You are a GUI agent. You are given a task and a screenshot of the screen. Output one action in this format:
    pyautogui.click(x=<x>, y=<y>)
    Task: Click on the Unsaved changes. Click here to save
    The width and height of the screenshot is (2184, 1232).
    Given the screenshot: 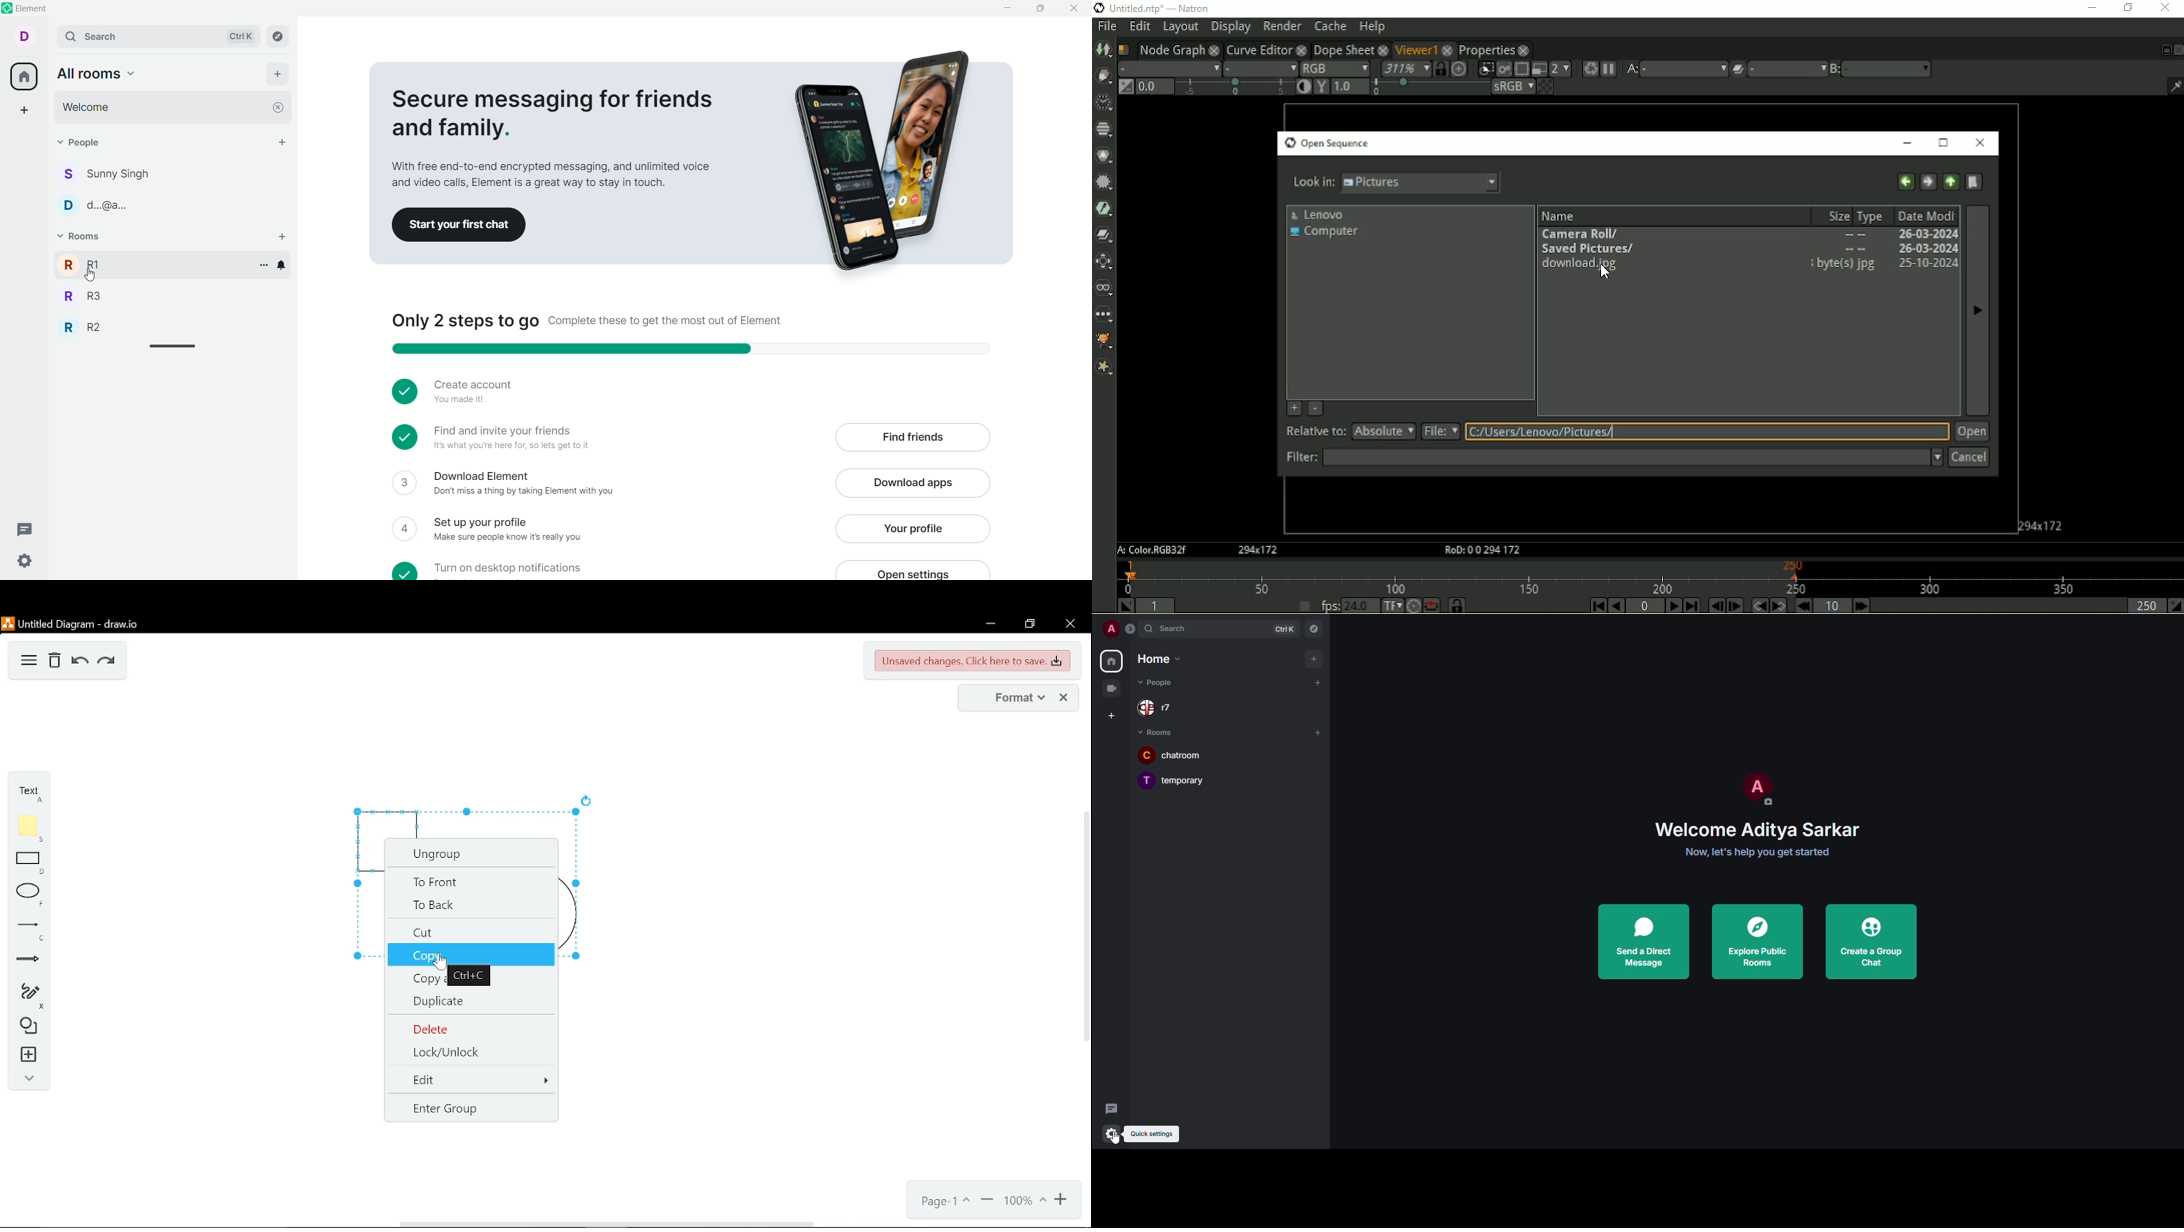 What is the action you would take?
    pyautogui.click(x=974, y=662)
    